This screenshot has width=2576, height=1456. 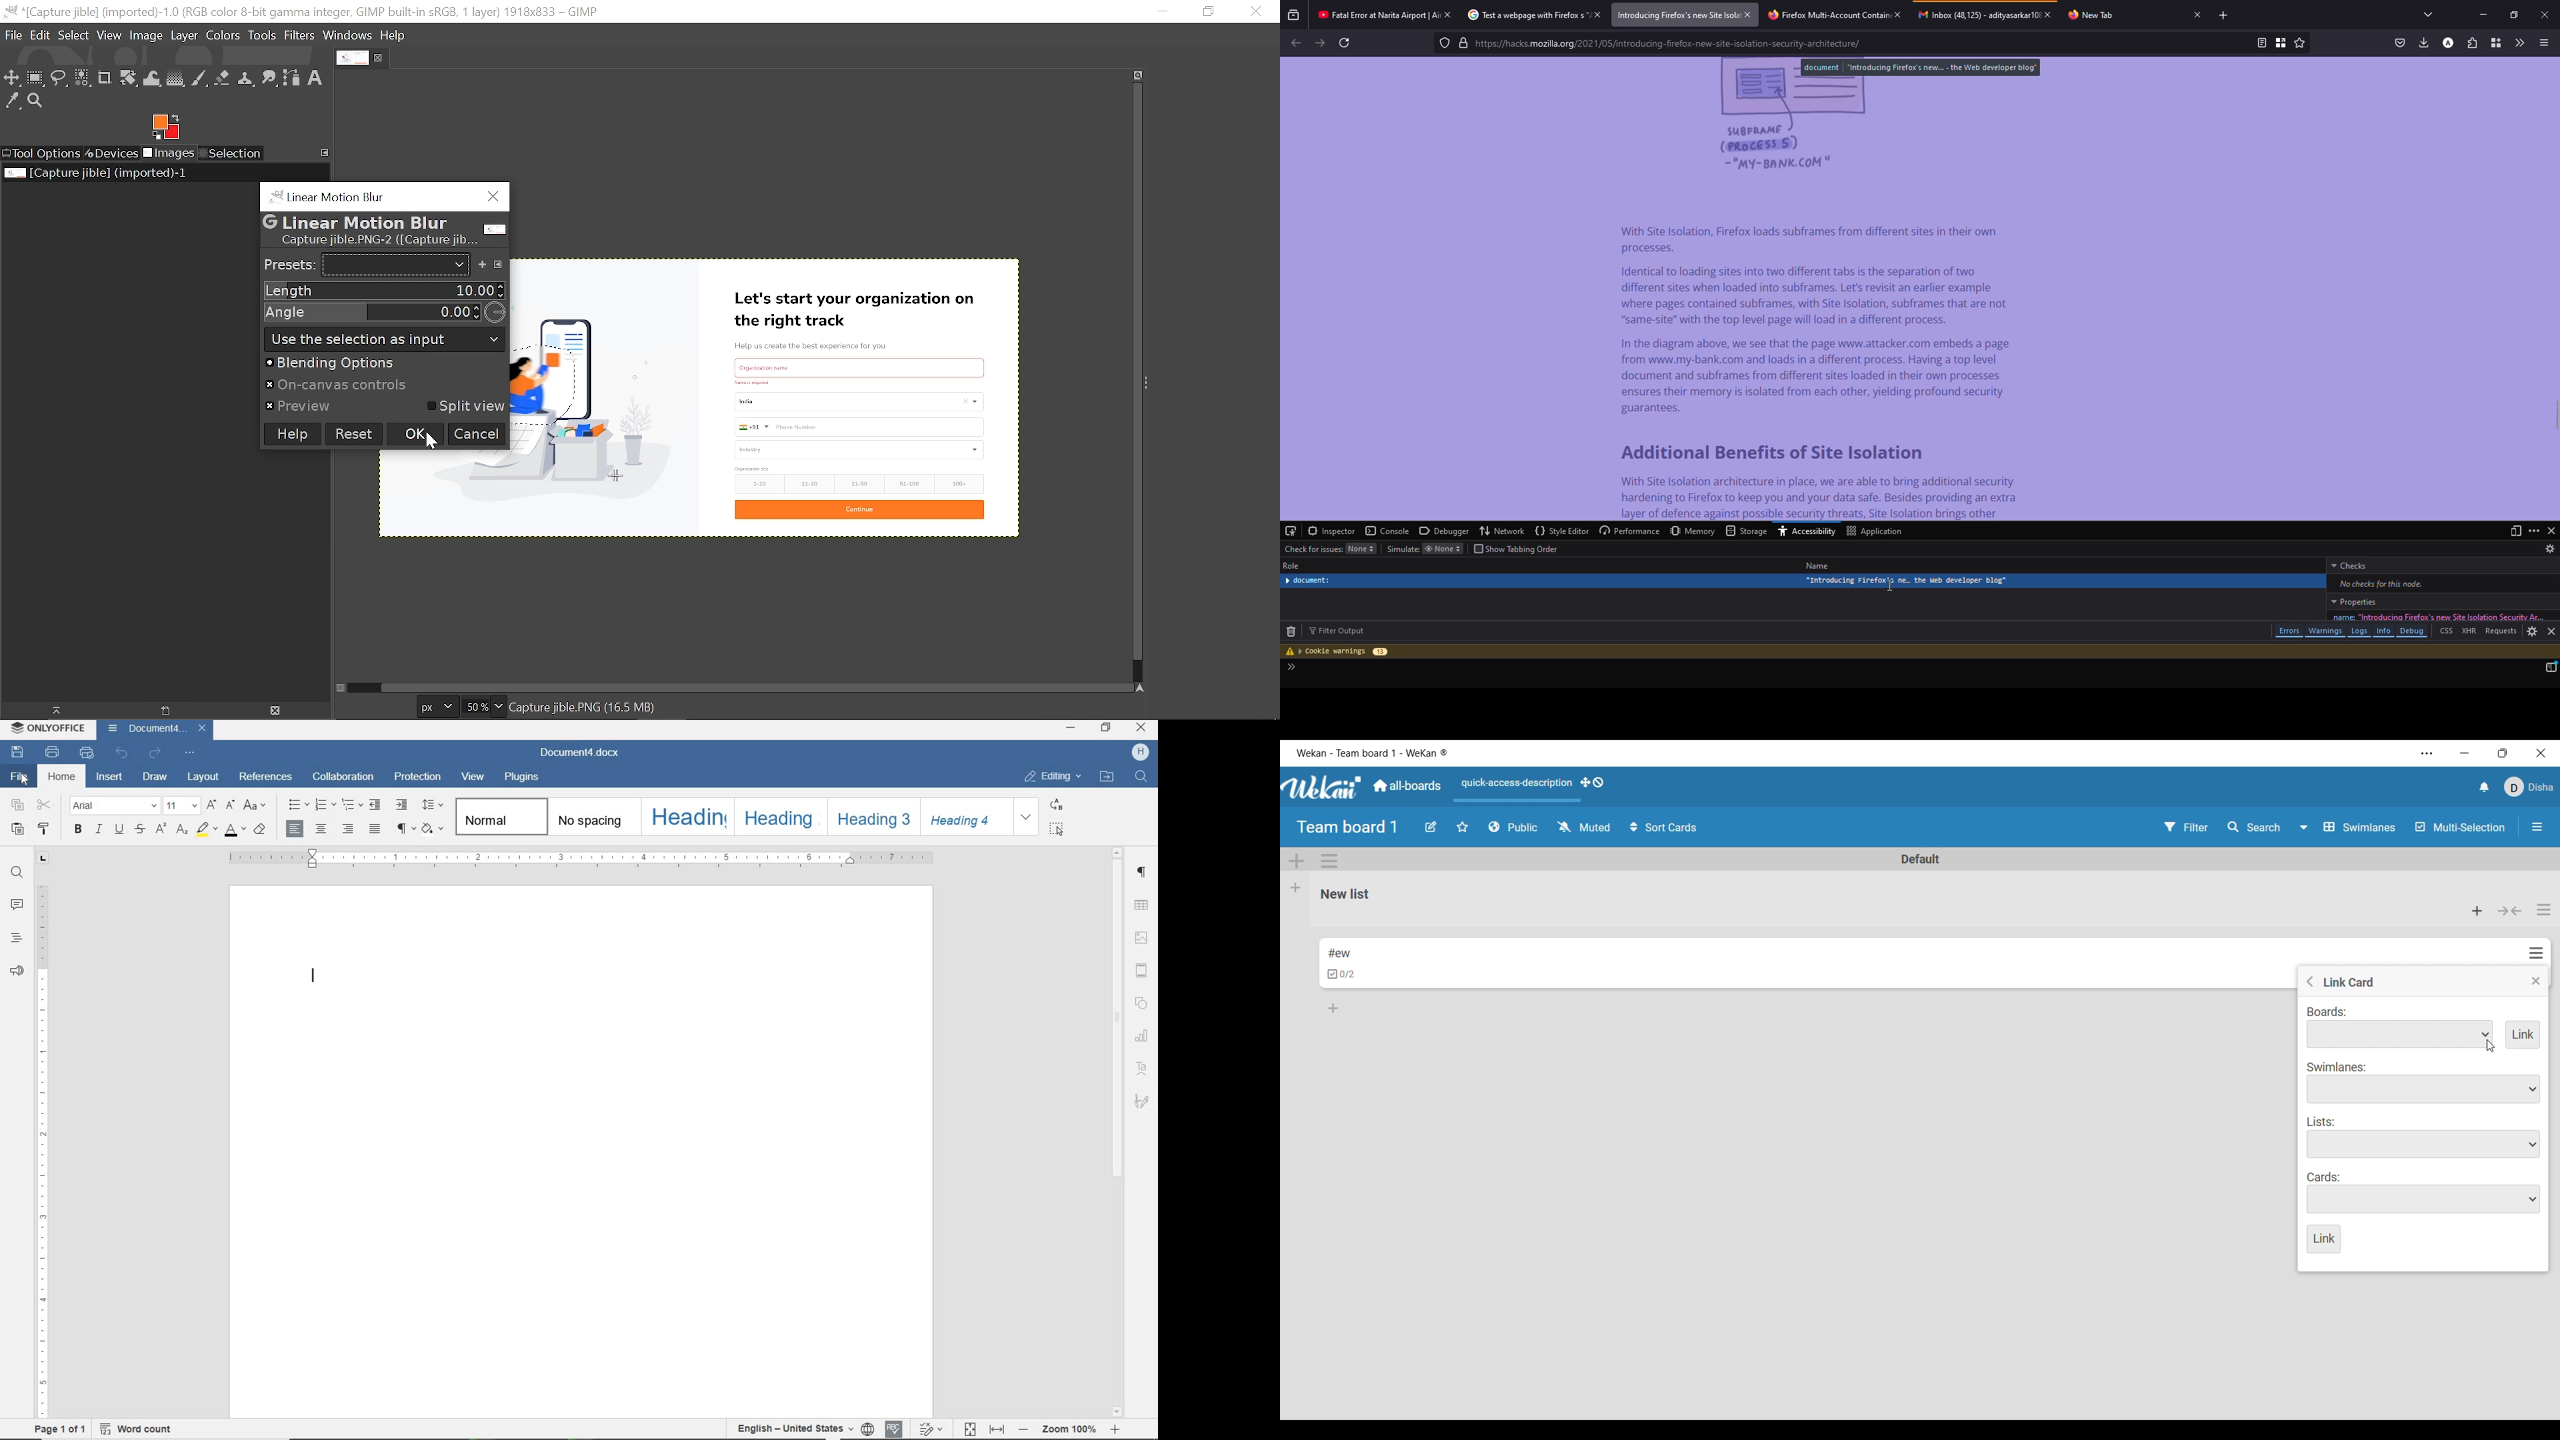 I want to click on Indicates card options, so click(x=2325, y=1177).